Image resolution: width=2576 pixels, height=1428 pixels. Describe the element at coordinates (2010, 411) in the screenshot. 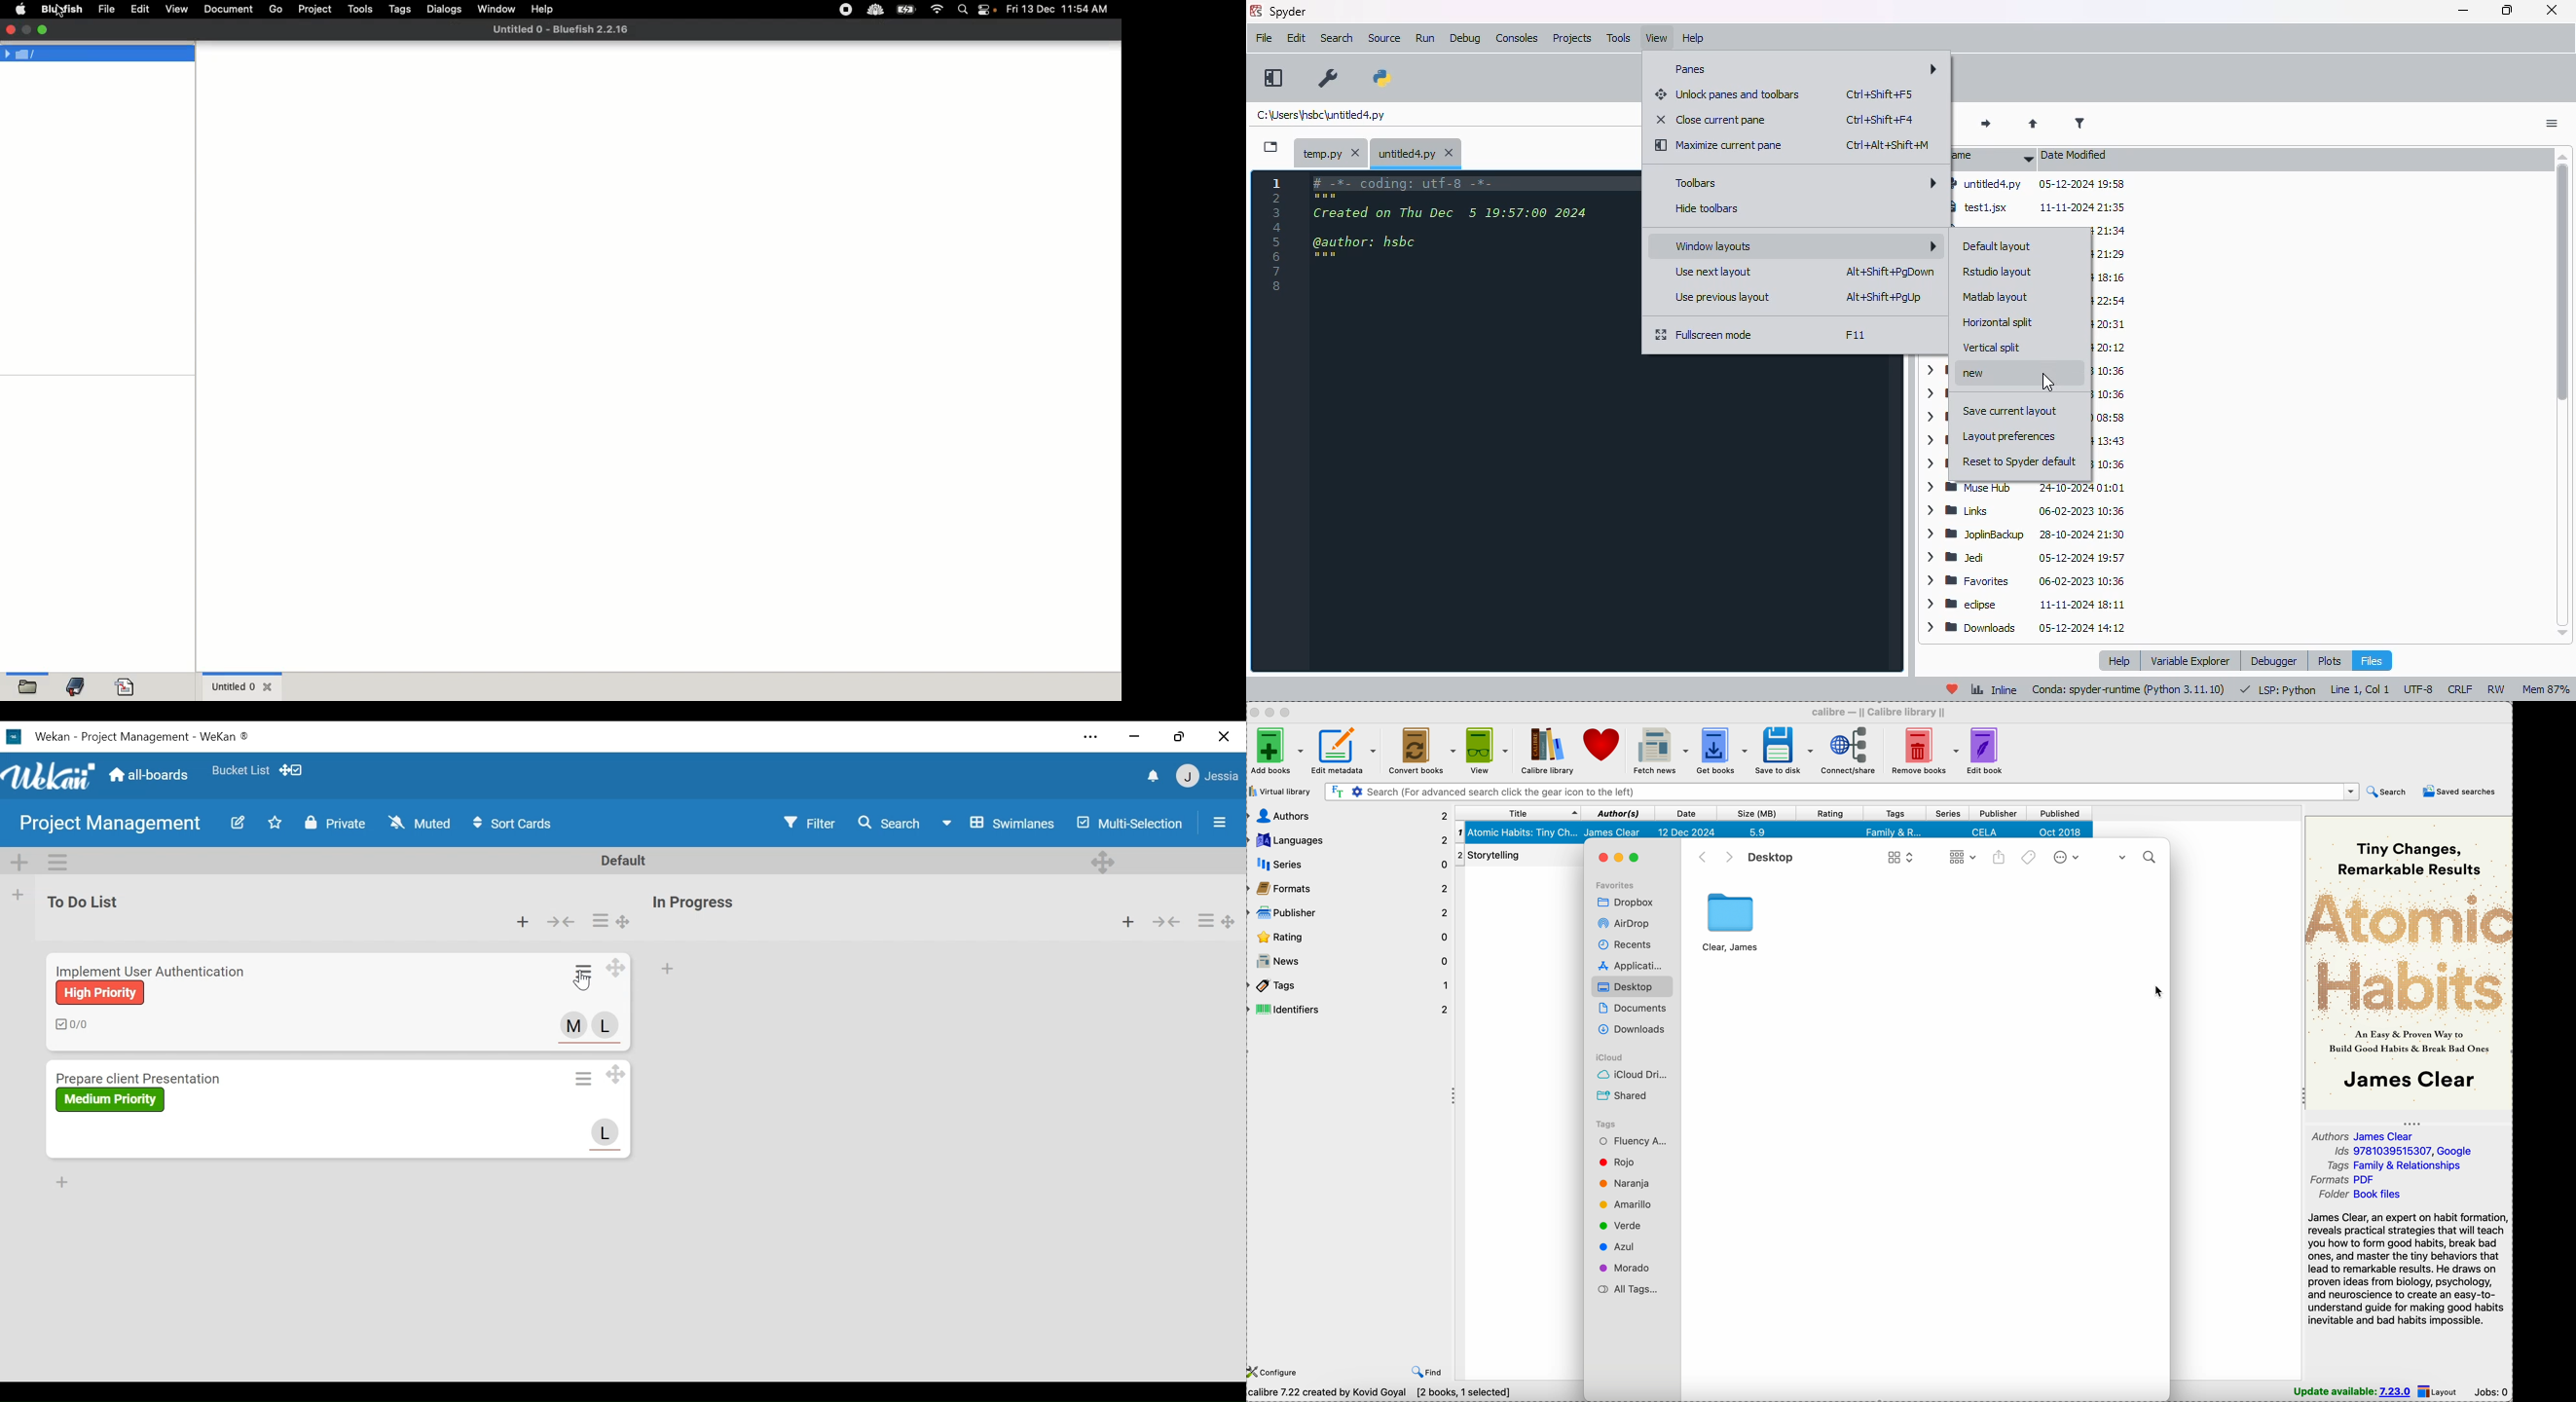

I see `save current layout` at that location.